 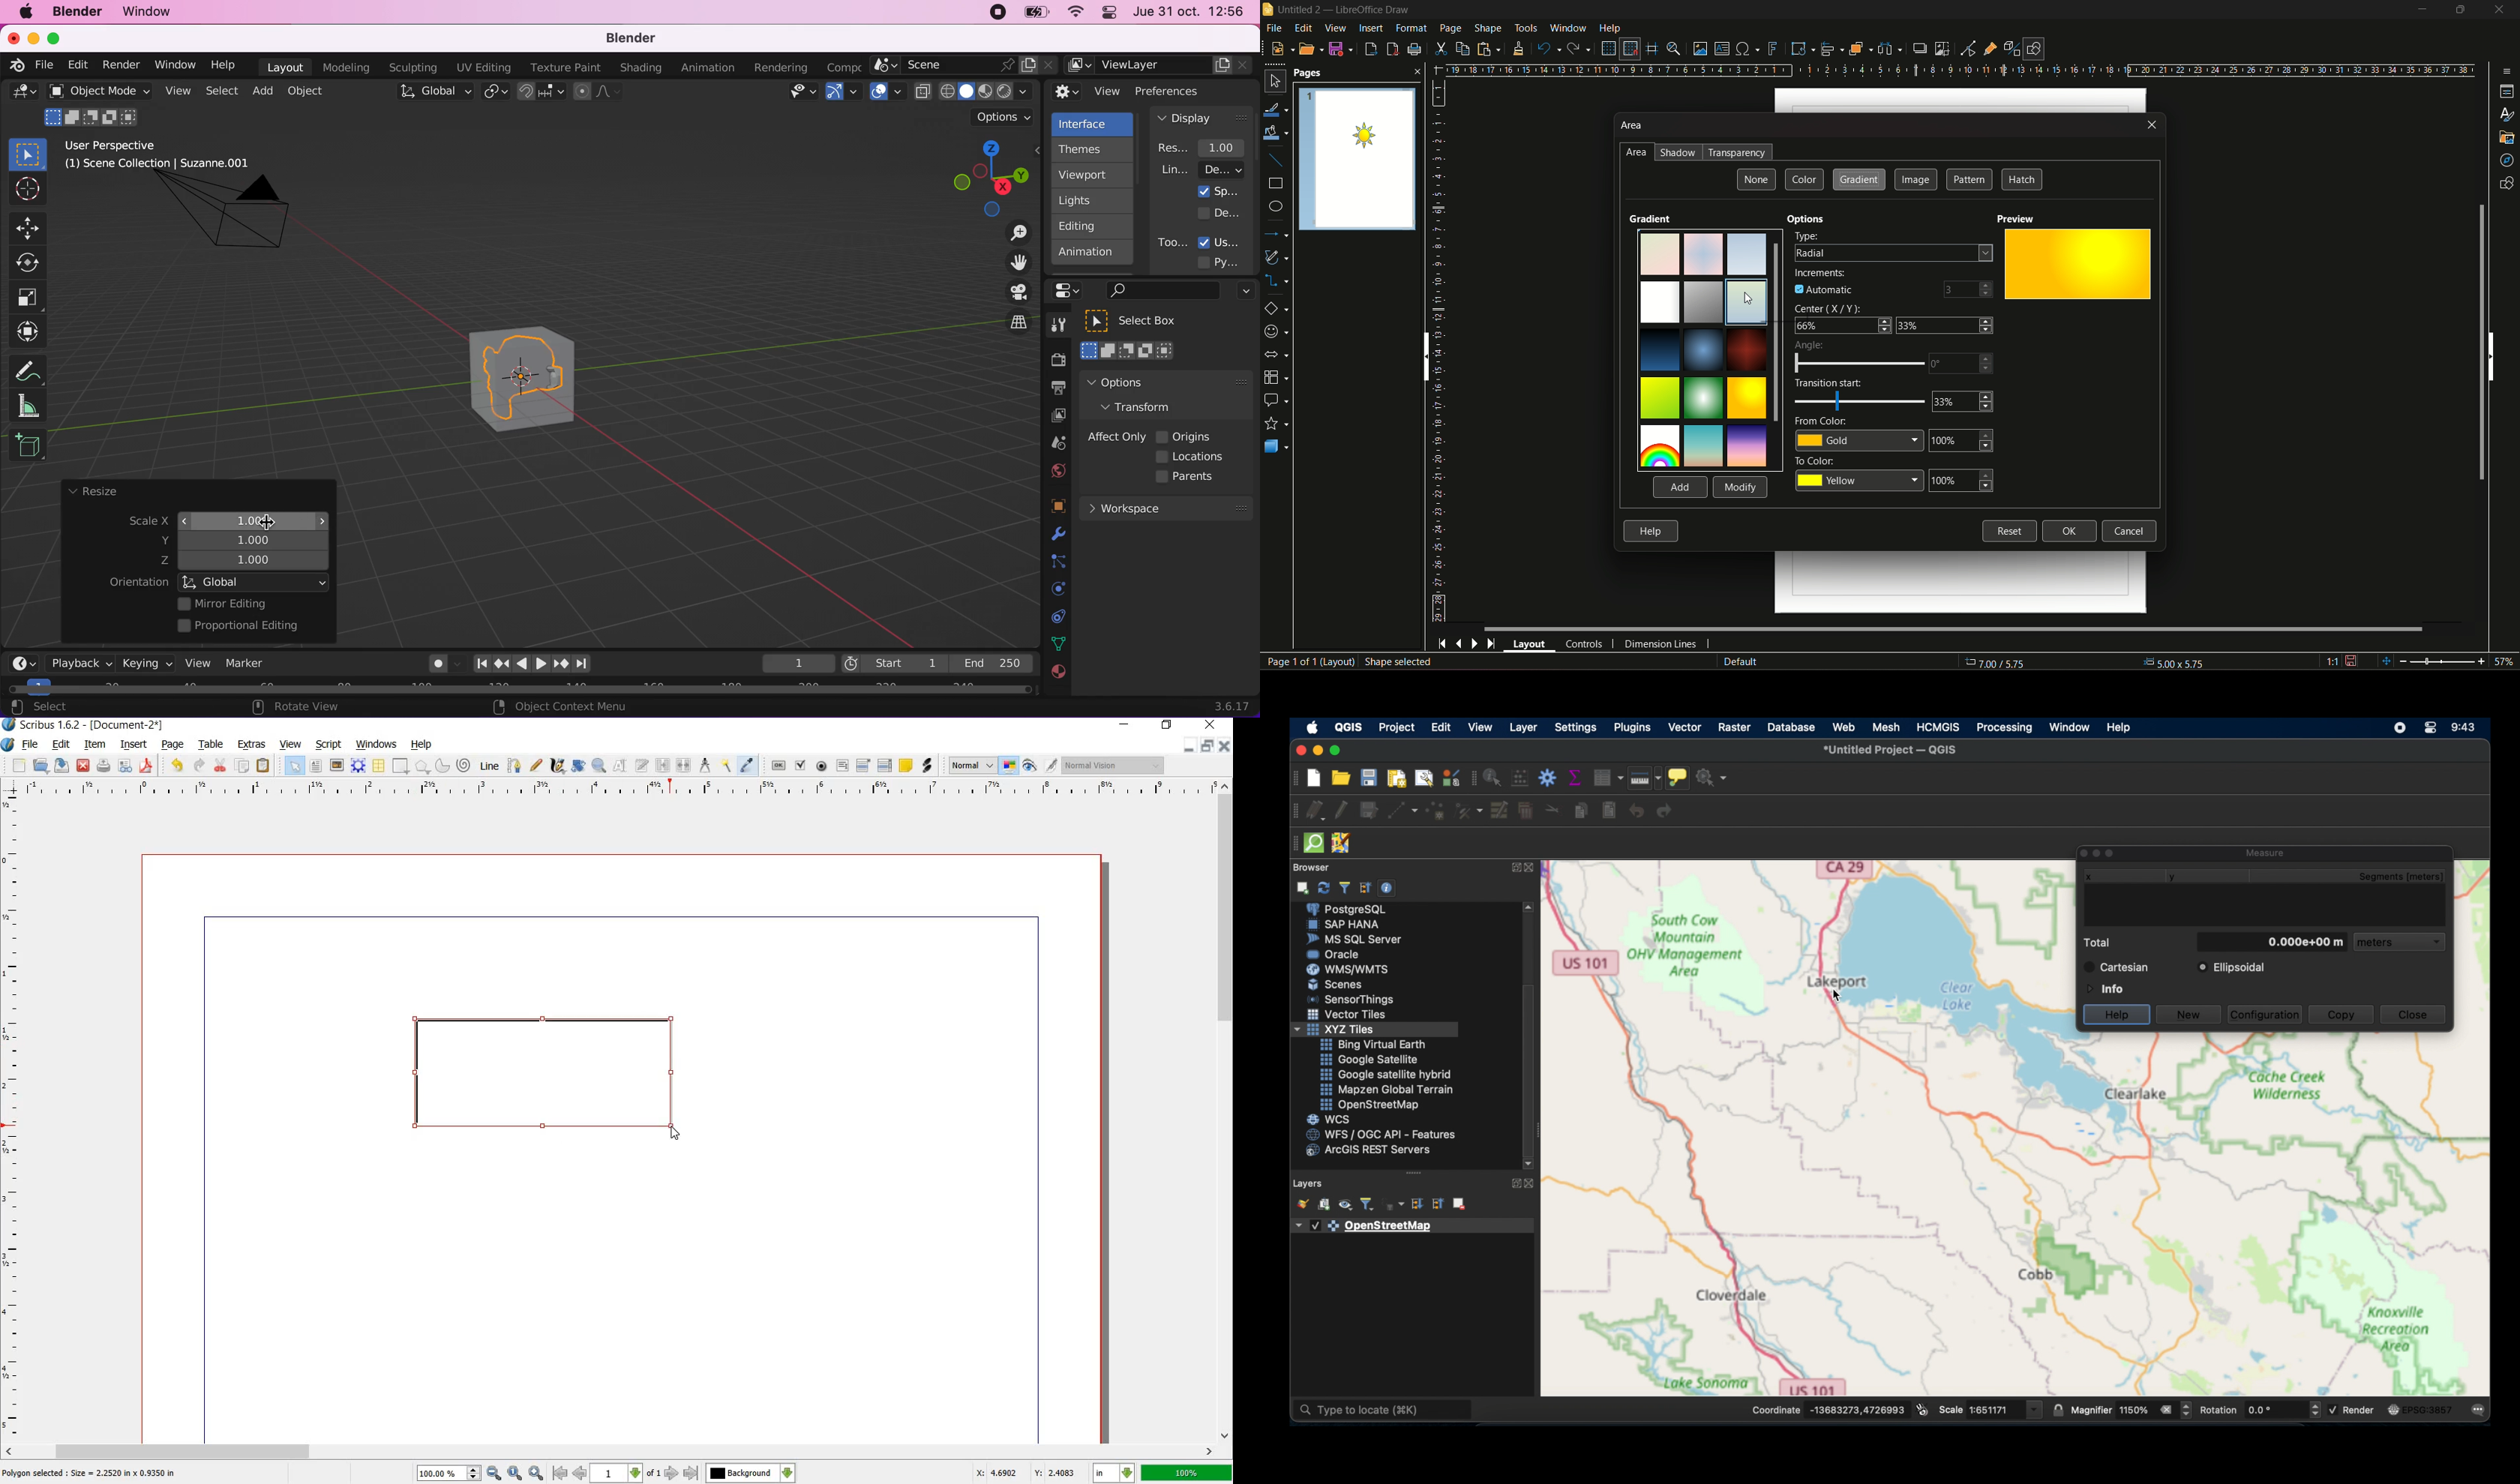 I want to click on attributes. toolbar, so click(x=1472, y=779).